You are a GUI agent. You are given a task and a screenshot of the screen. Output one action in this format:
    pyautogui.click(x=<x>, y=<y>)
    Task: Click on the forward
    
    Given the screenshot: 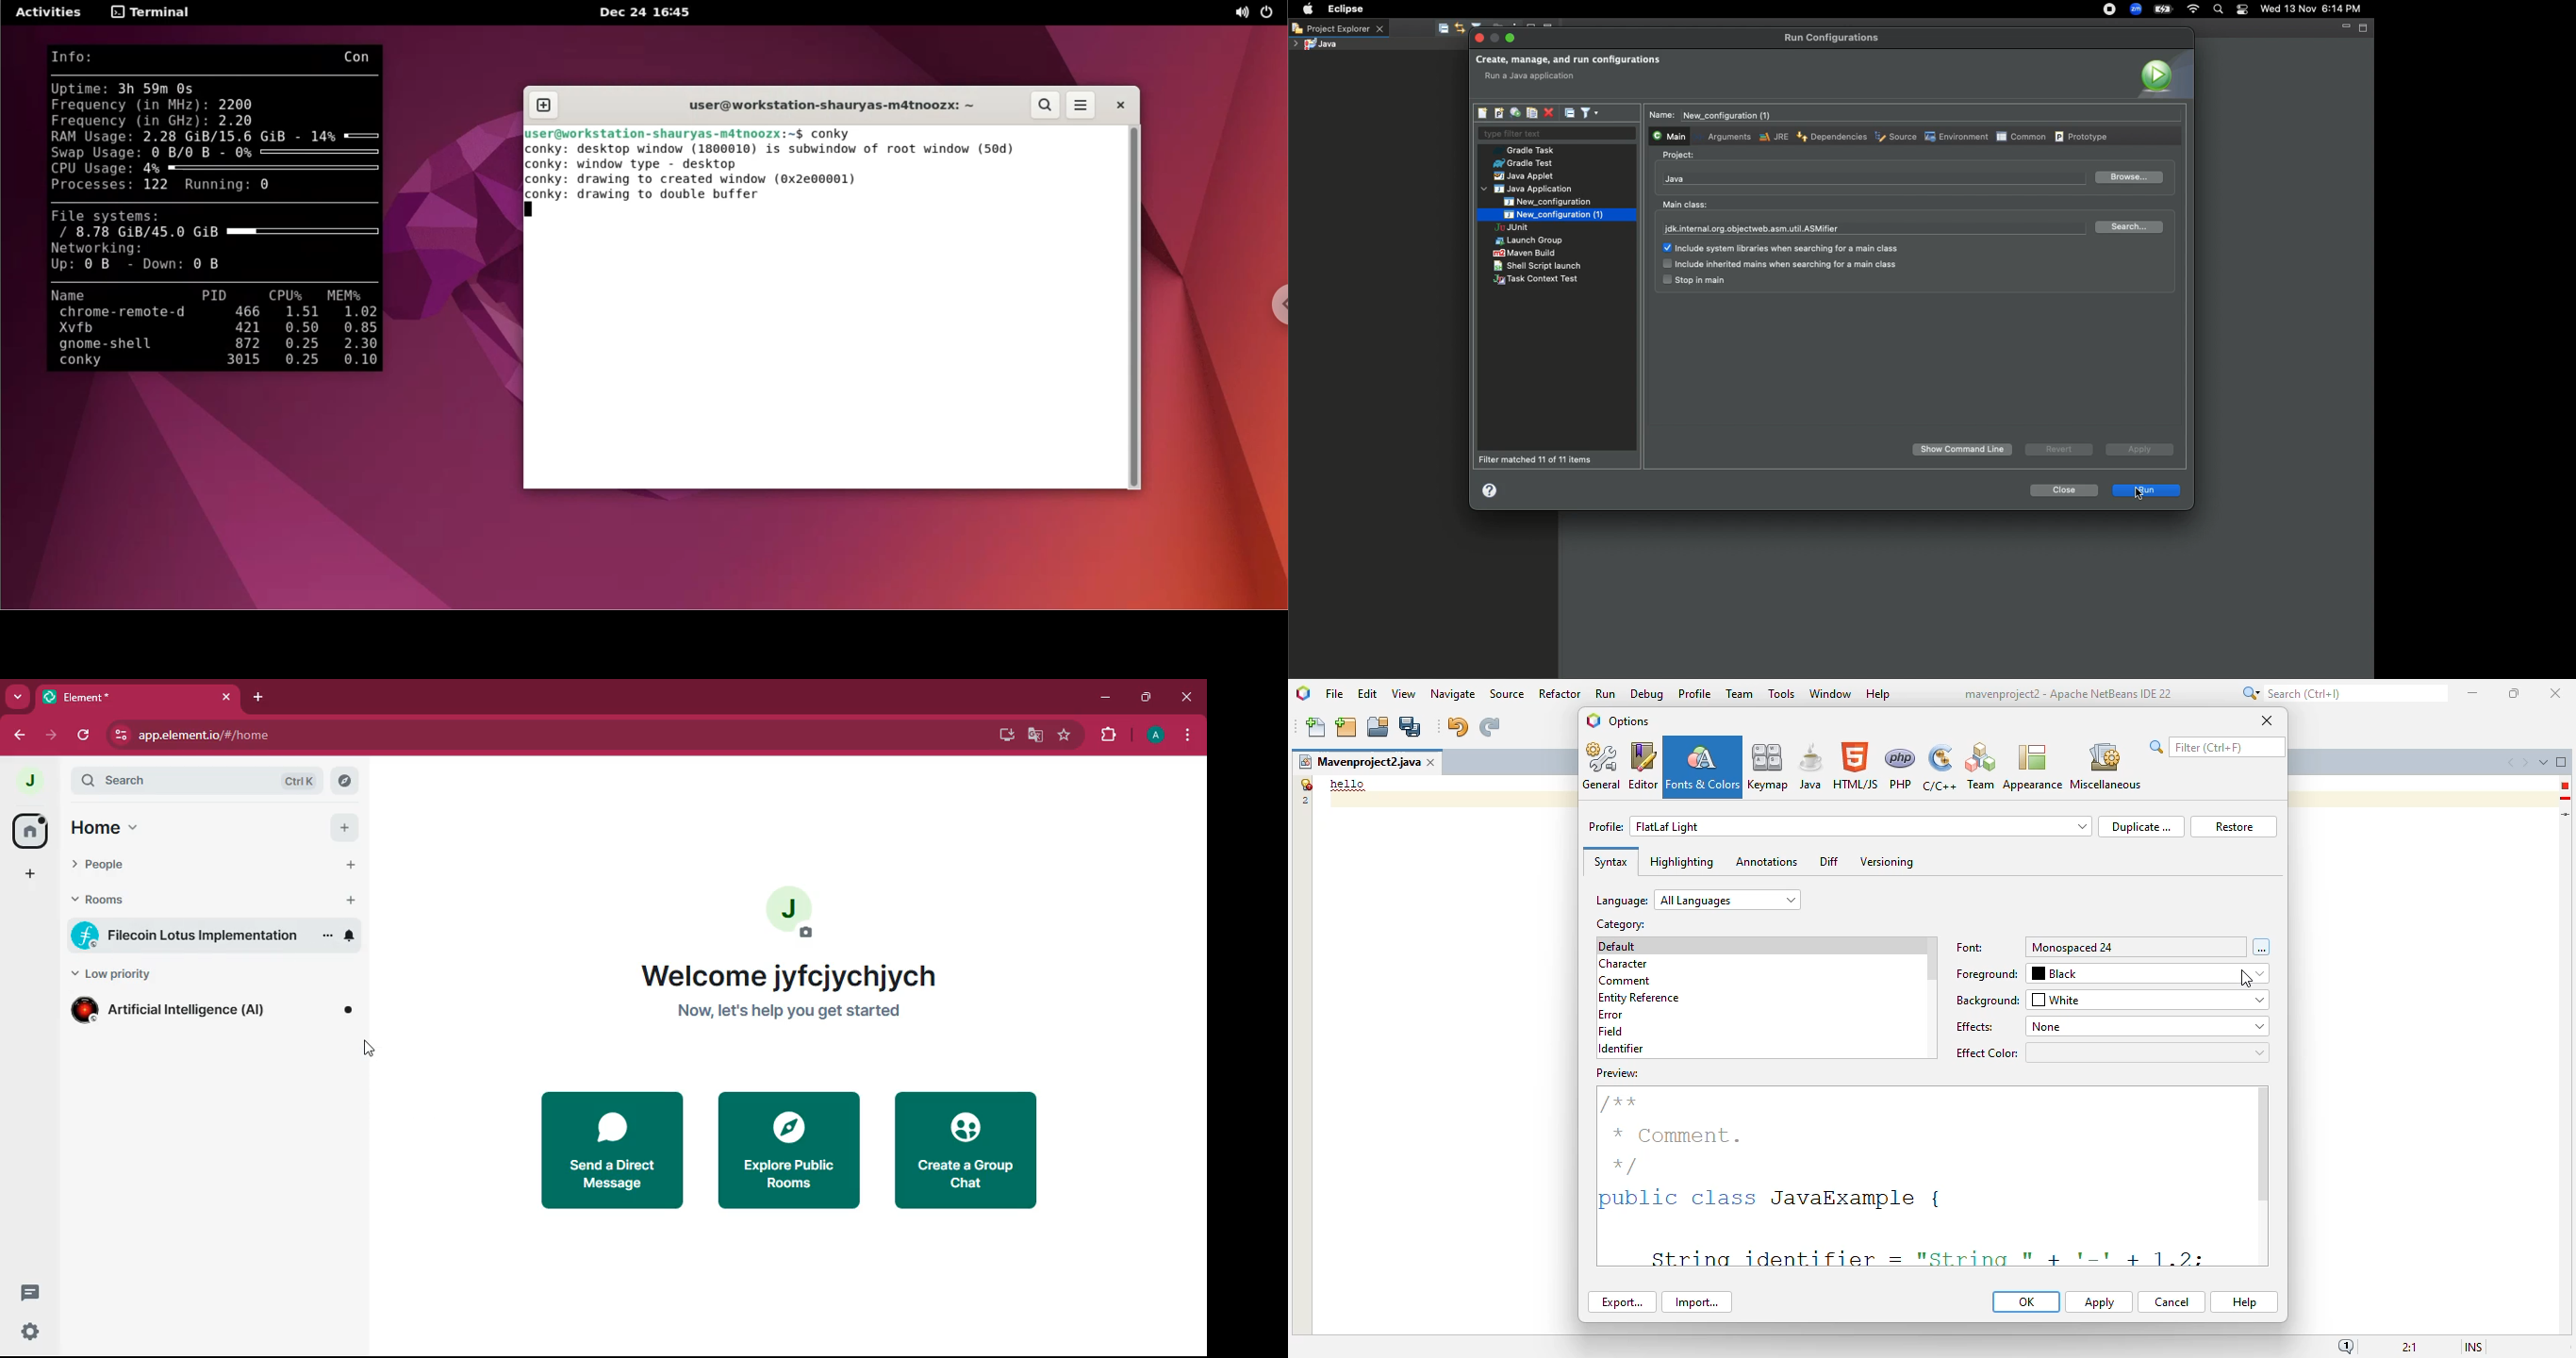 What is the action you would take?
    pyautogui.click(x=50, y=736)
    